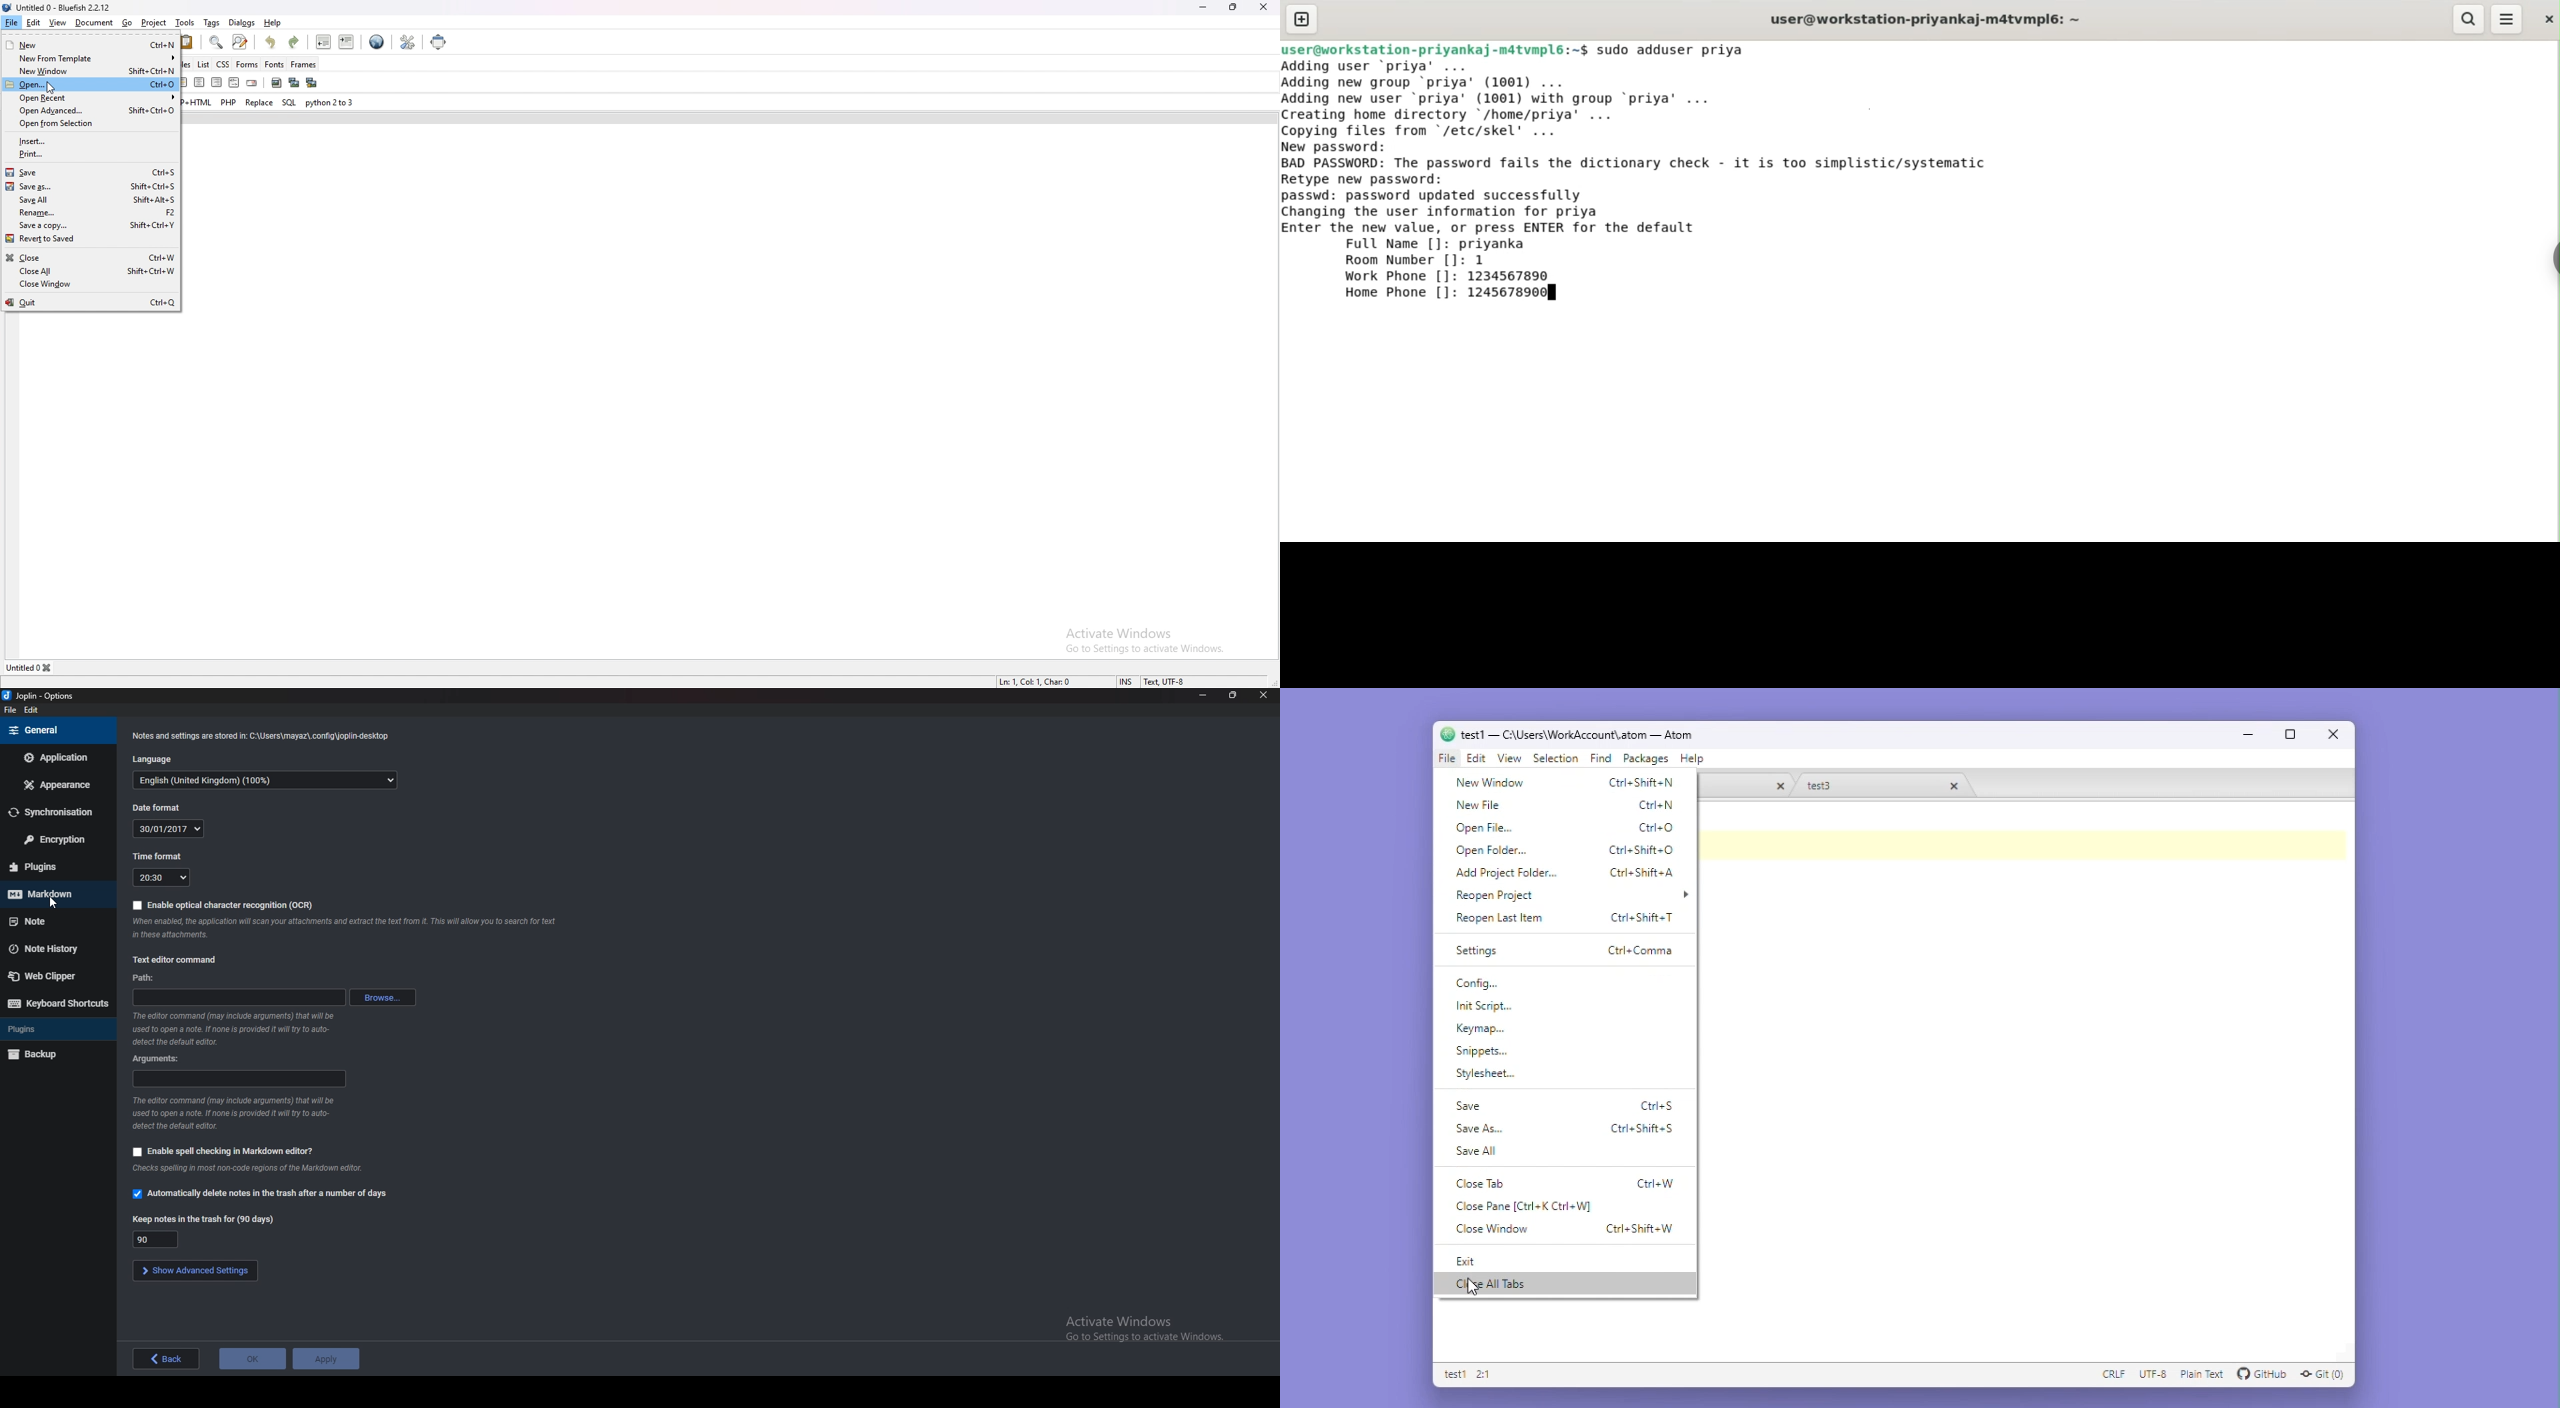 The width and height of the screenshot is (2576, 1428). What do you see at coordinates (2326, 1373) in the screenshot?
I see `GIT (0)` at bounding box center [2326, 1373].